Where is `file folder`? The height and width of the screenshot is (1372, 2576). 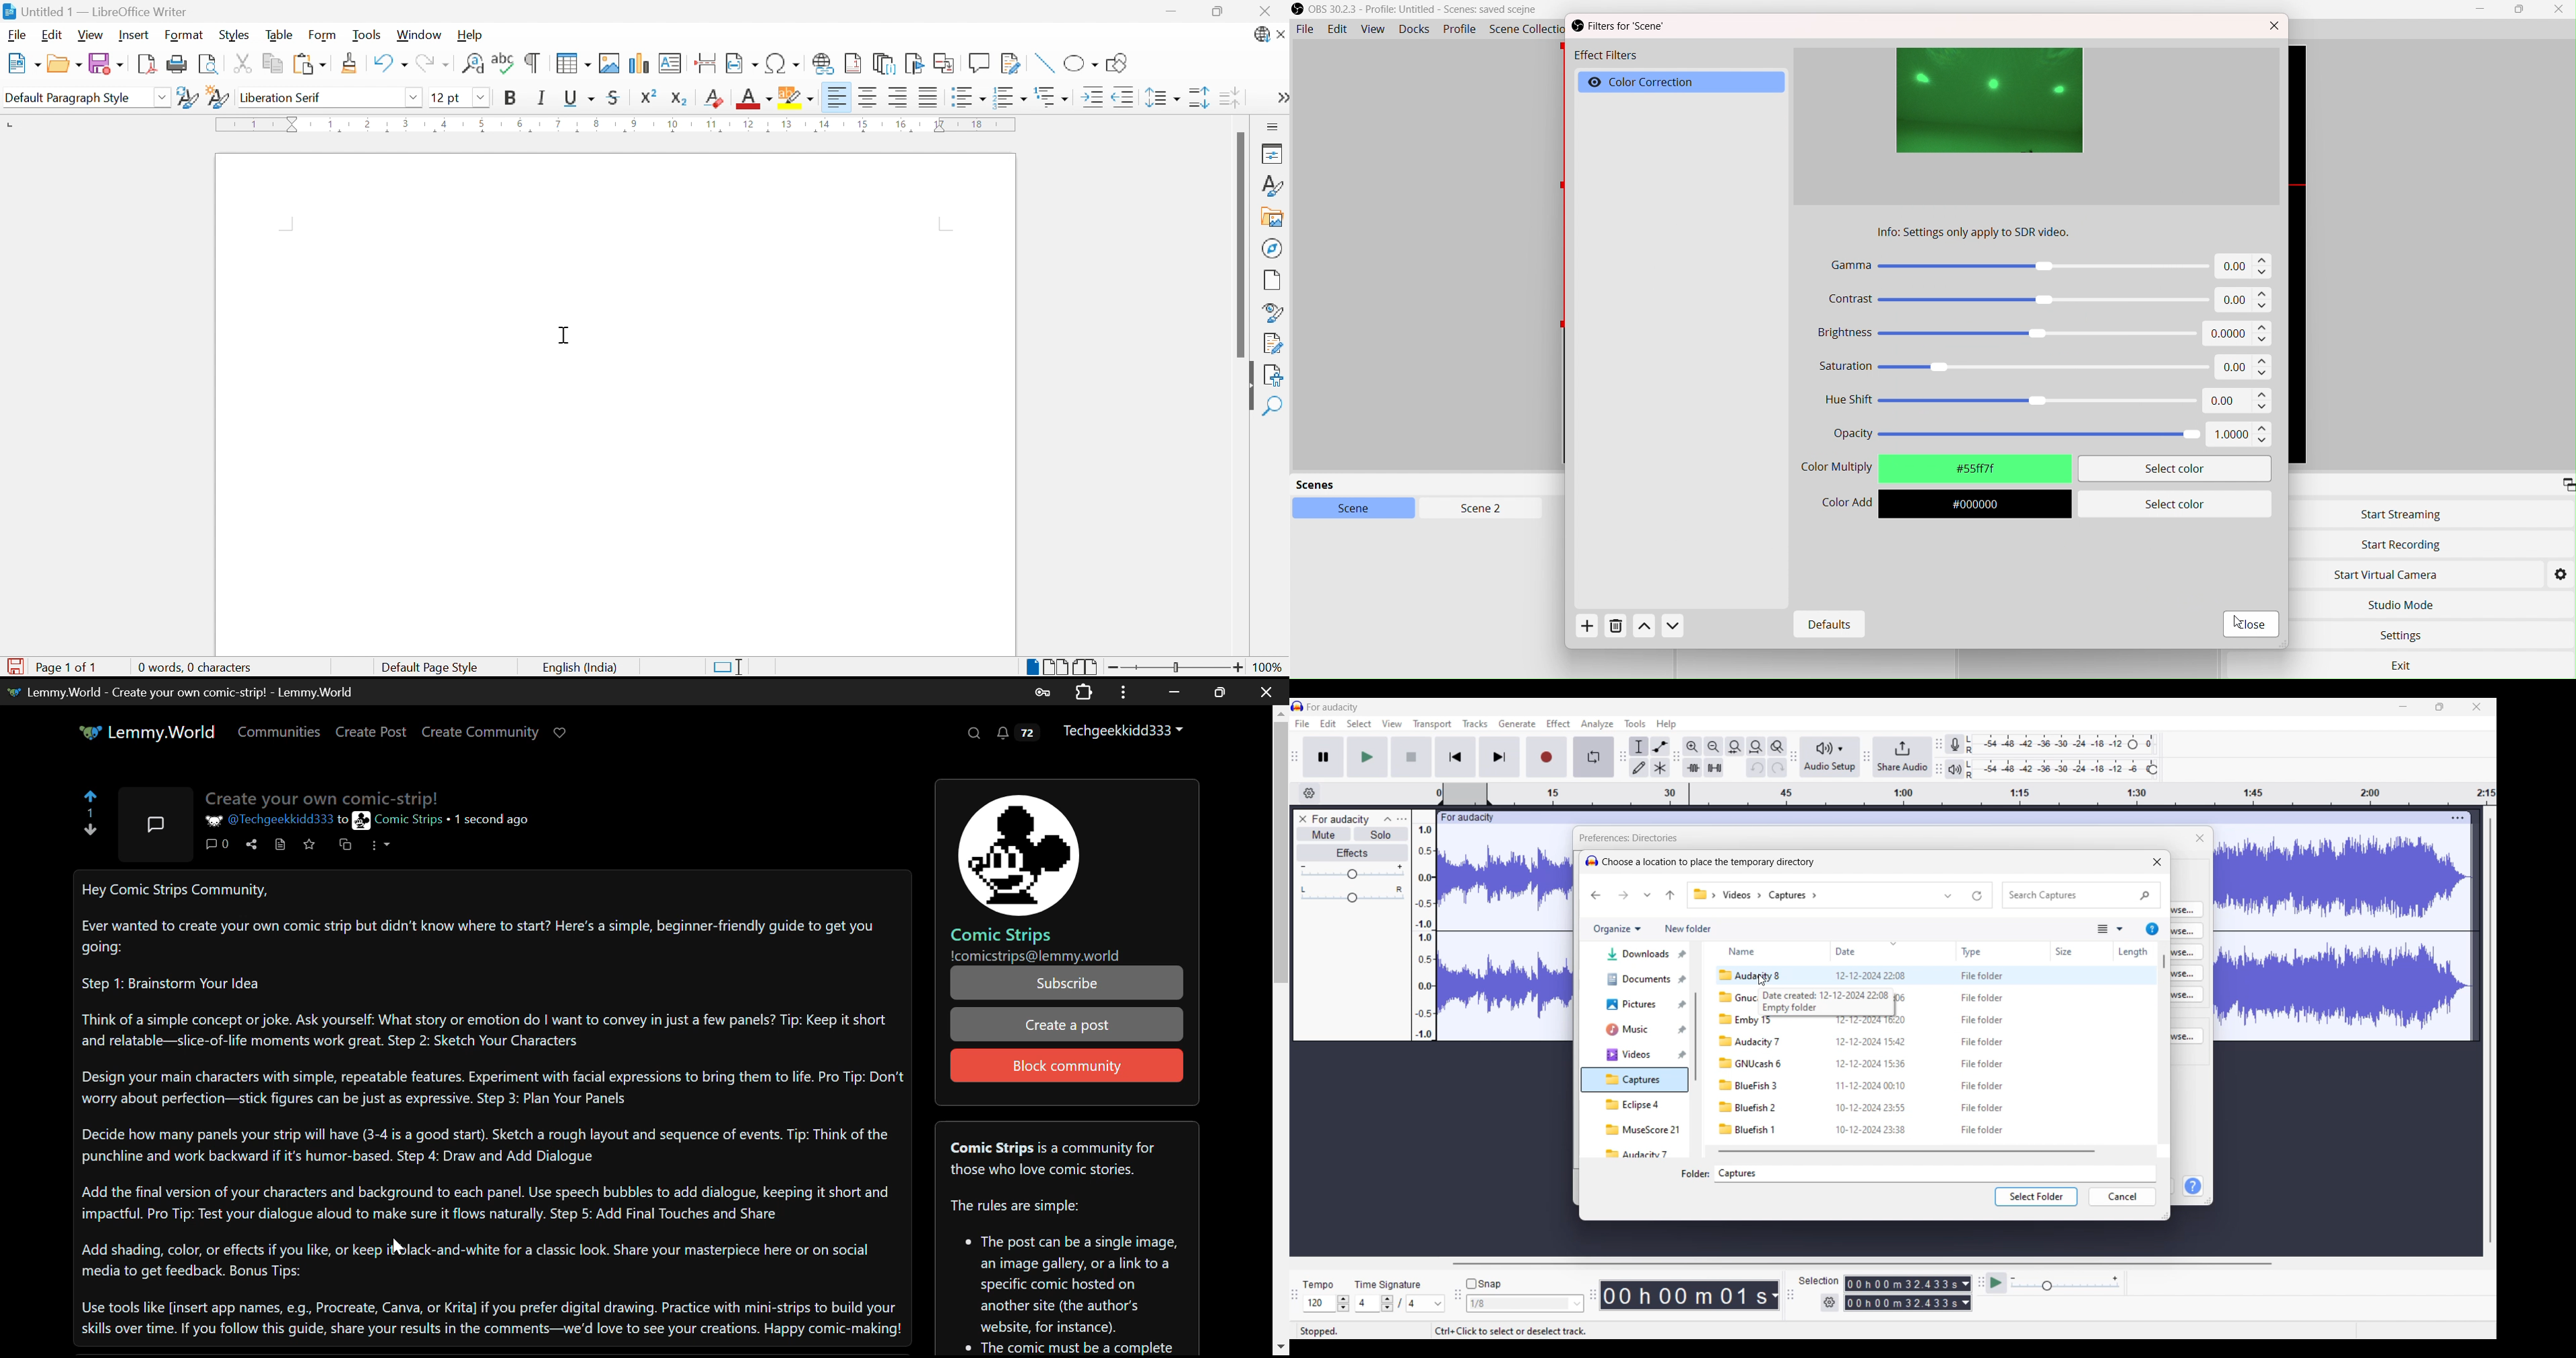 file folder is located at coordinates (1982, 975).